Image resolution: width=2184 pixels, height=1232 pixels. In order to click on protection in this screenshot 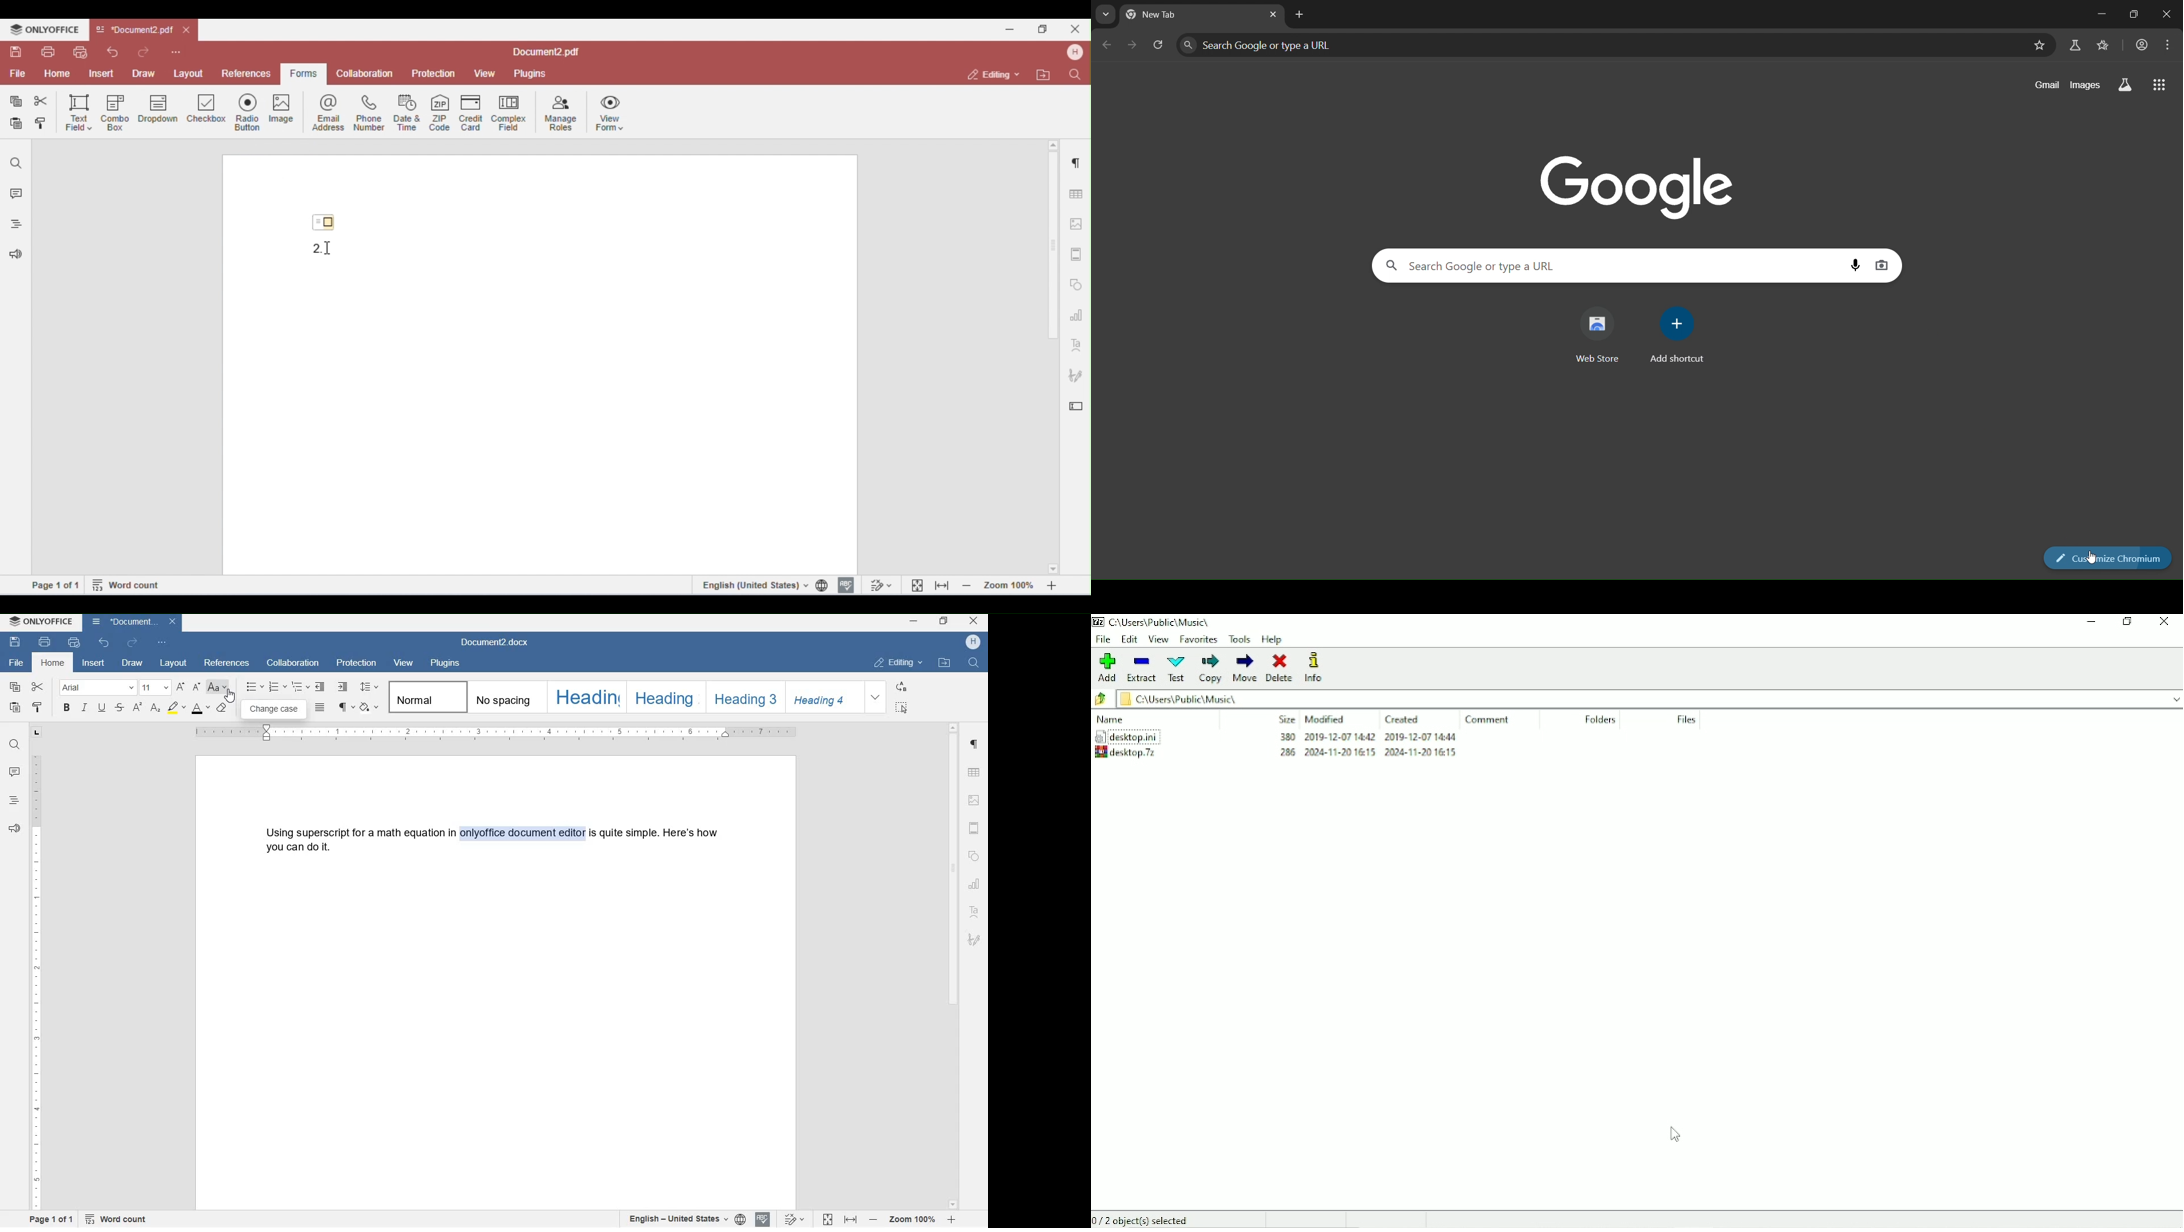, I will do `click(358, 664)`.